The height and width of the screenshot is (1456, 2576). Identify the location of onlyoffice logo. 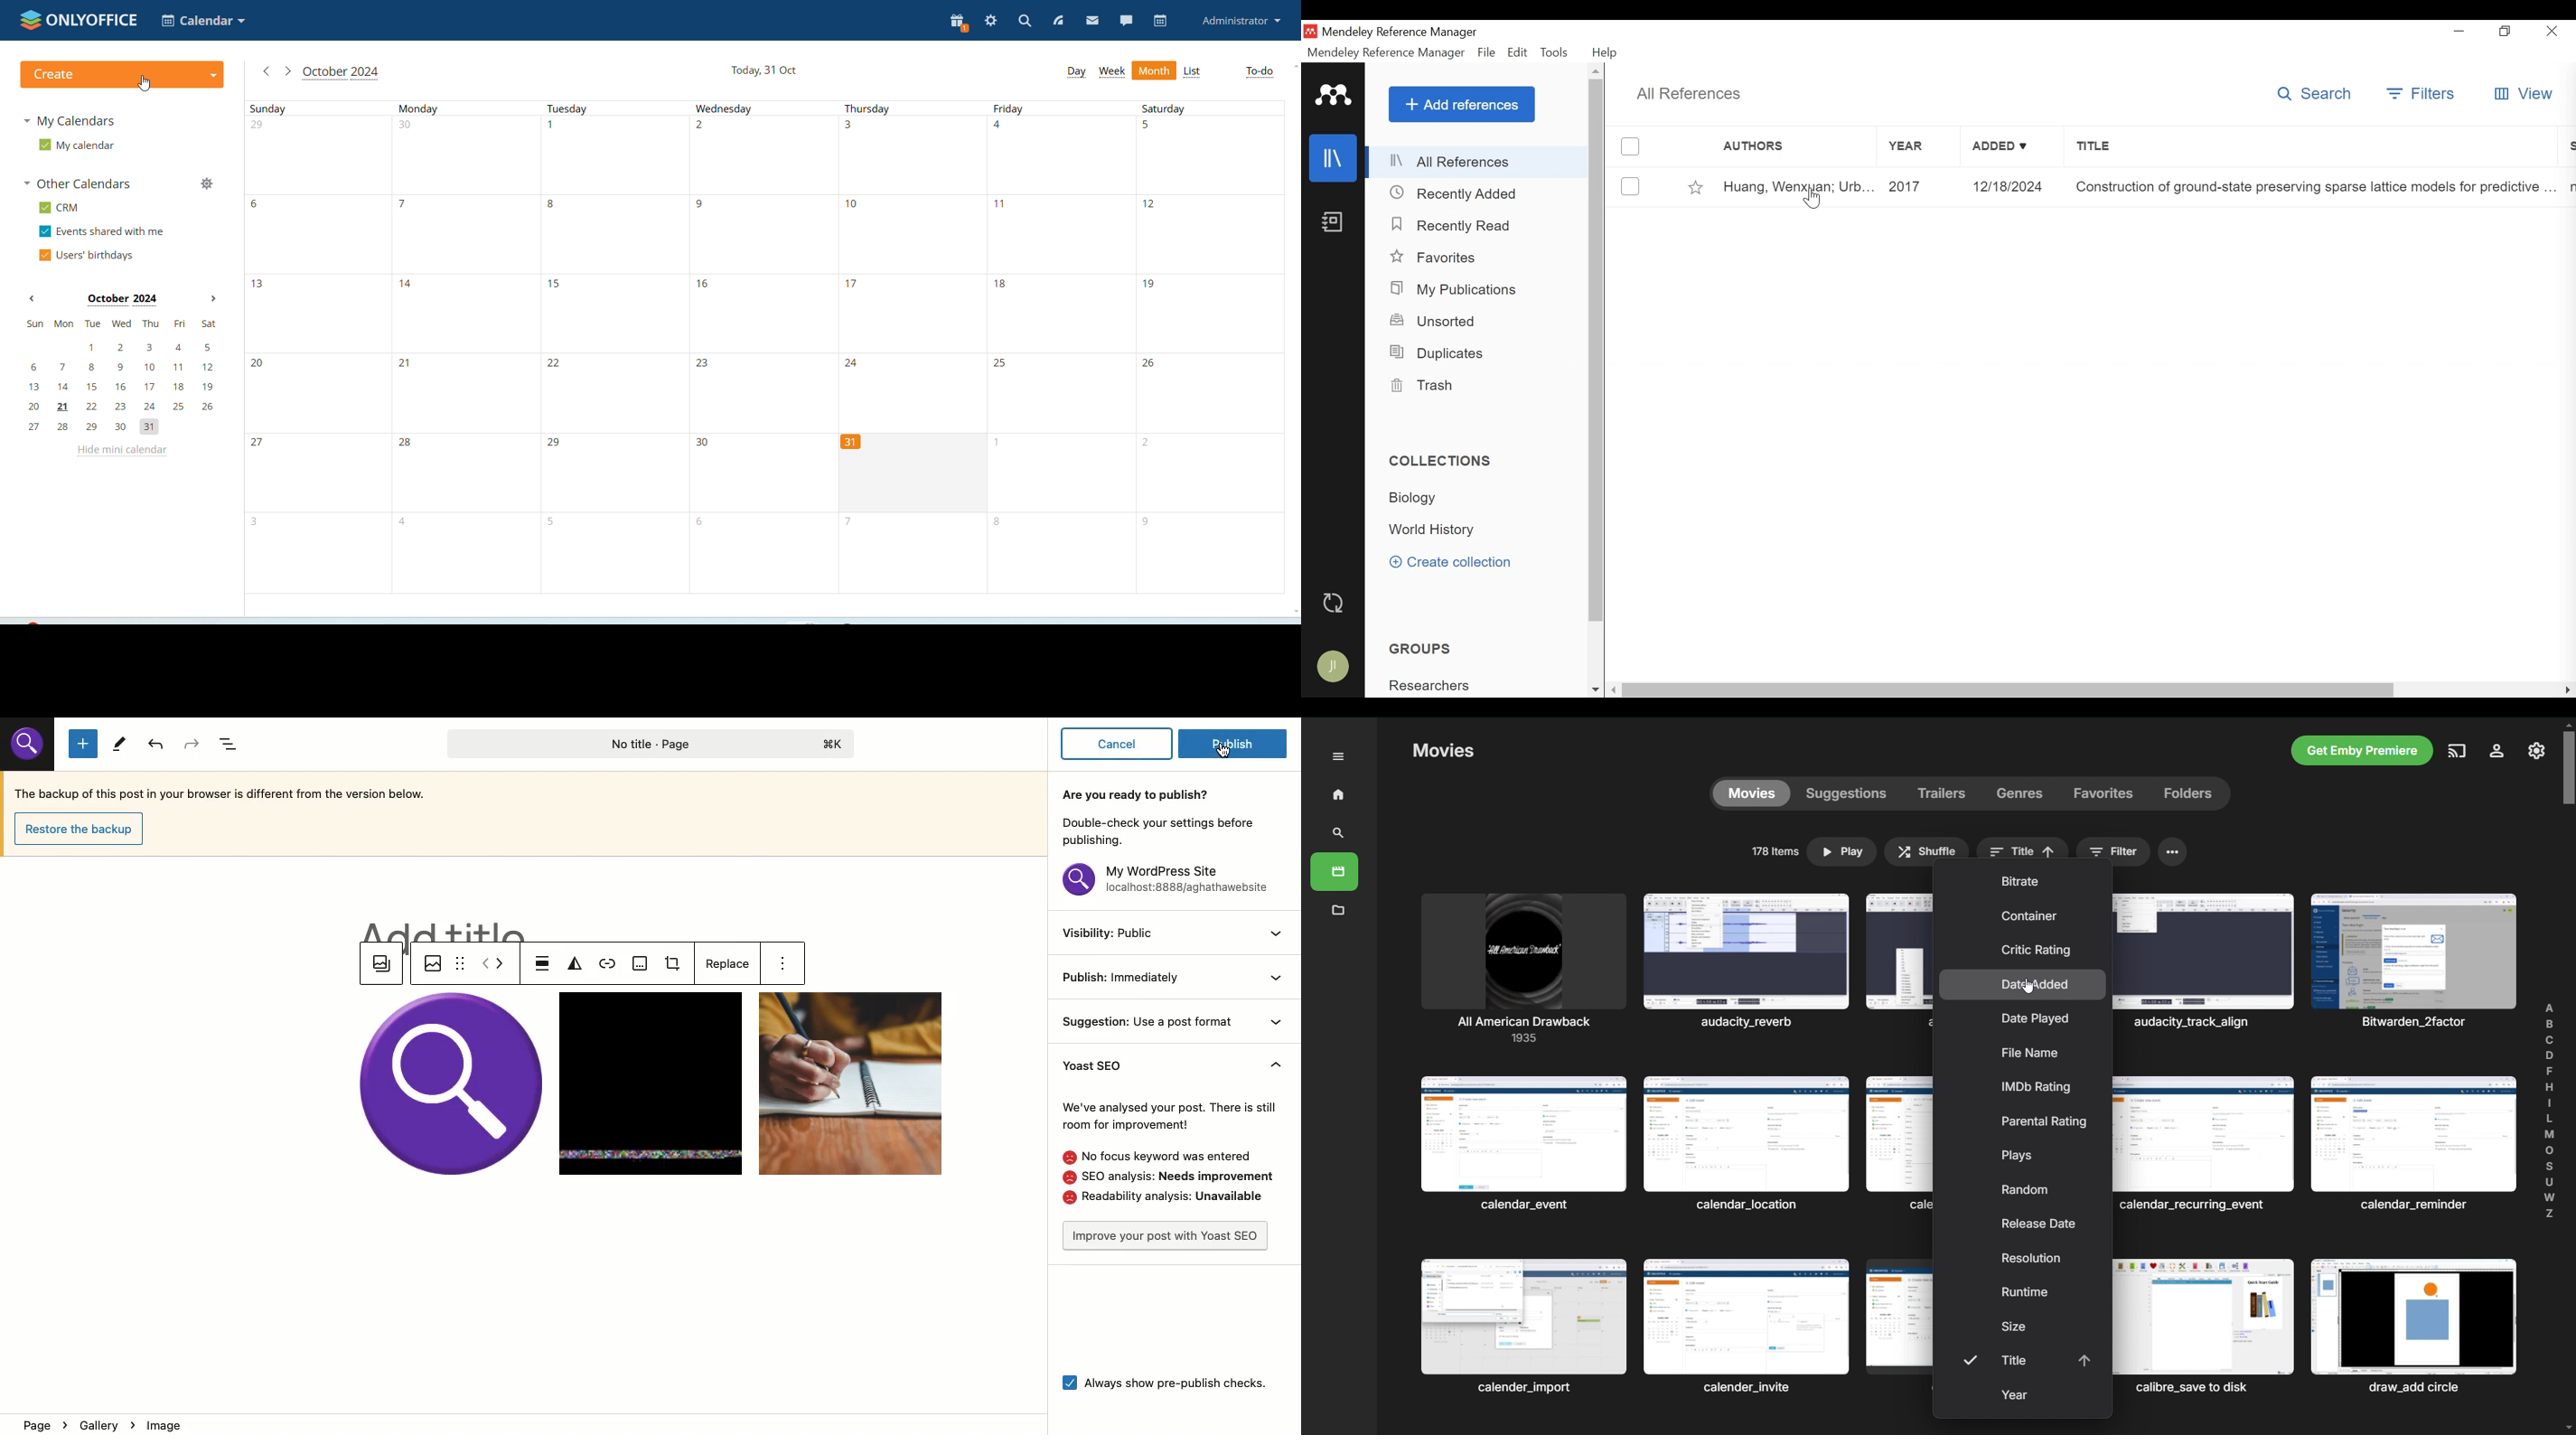
(79, 20).